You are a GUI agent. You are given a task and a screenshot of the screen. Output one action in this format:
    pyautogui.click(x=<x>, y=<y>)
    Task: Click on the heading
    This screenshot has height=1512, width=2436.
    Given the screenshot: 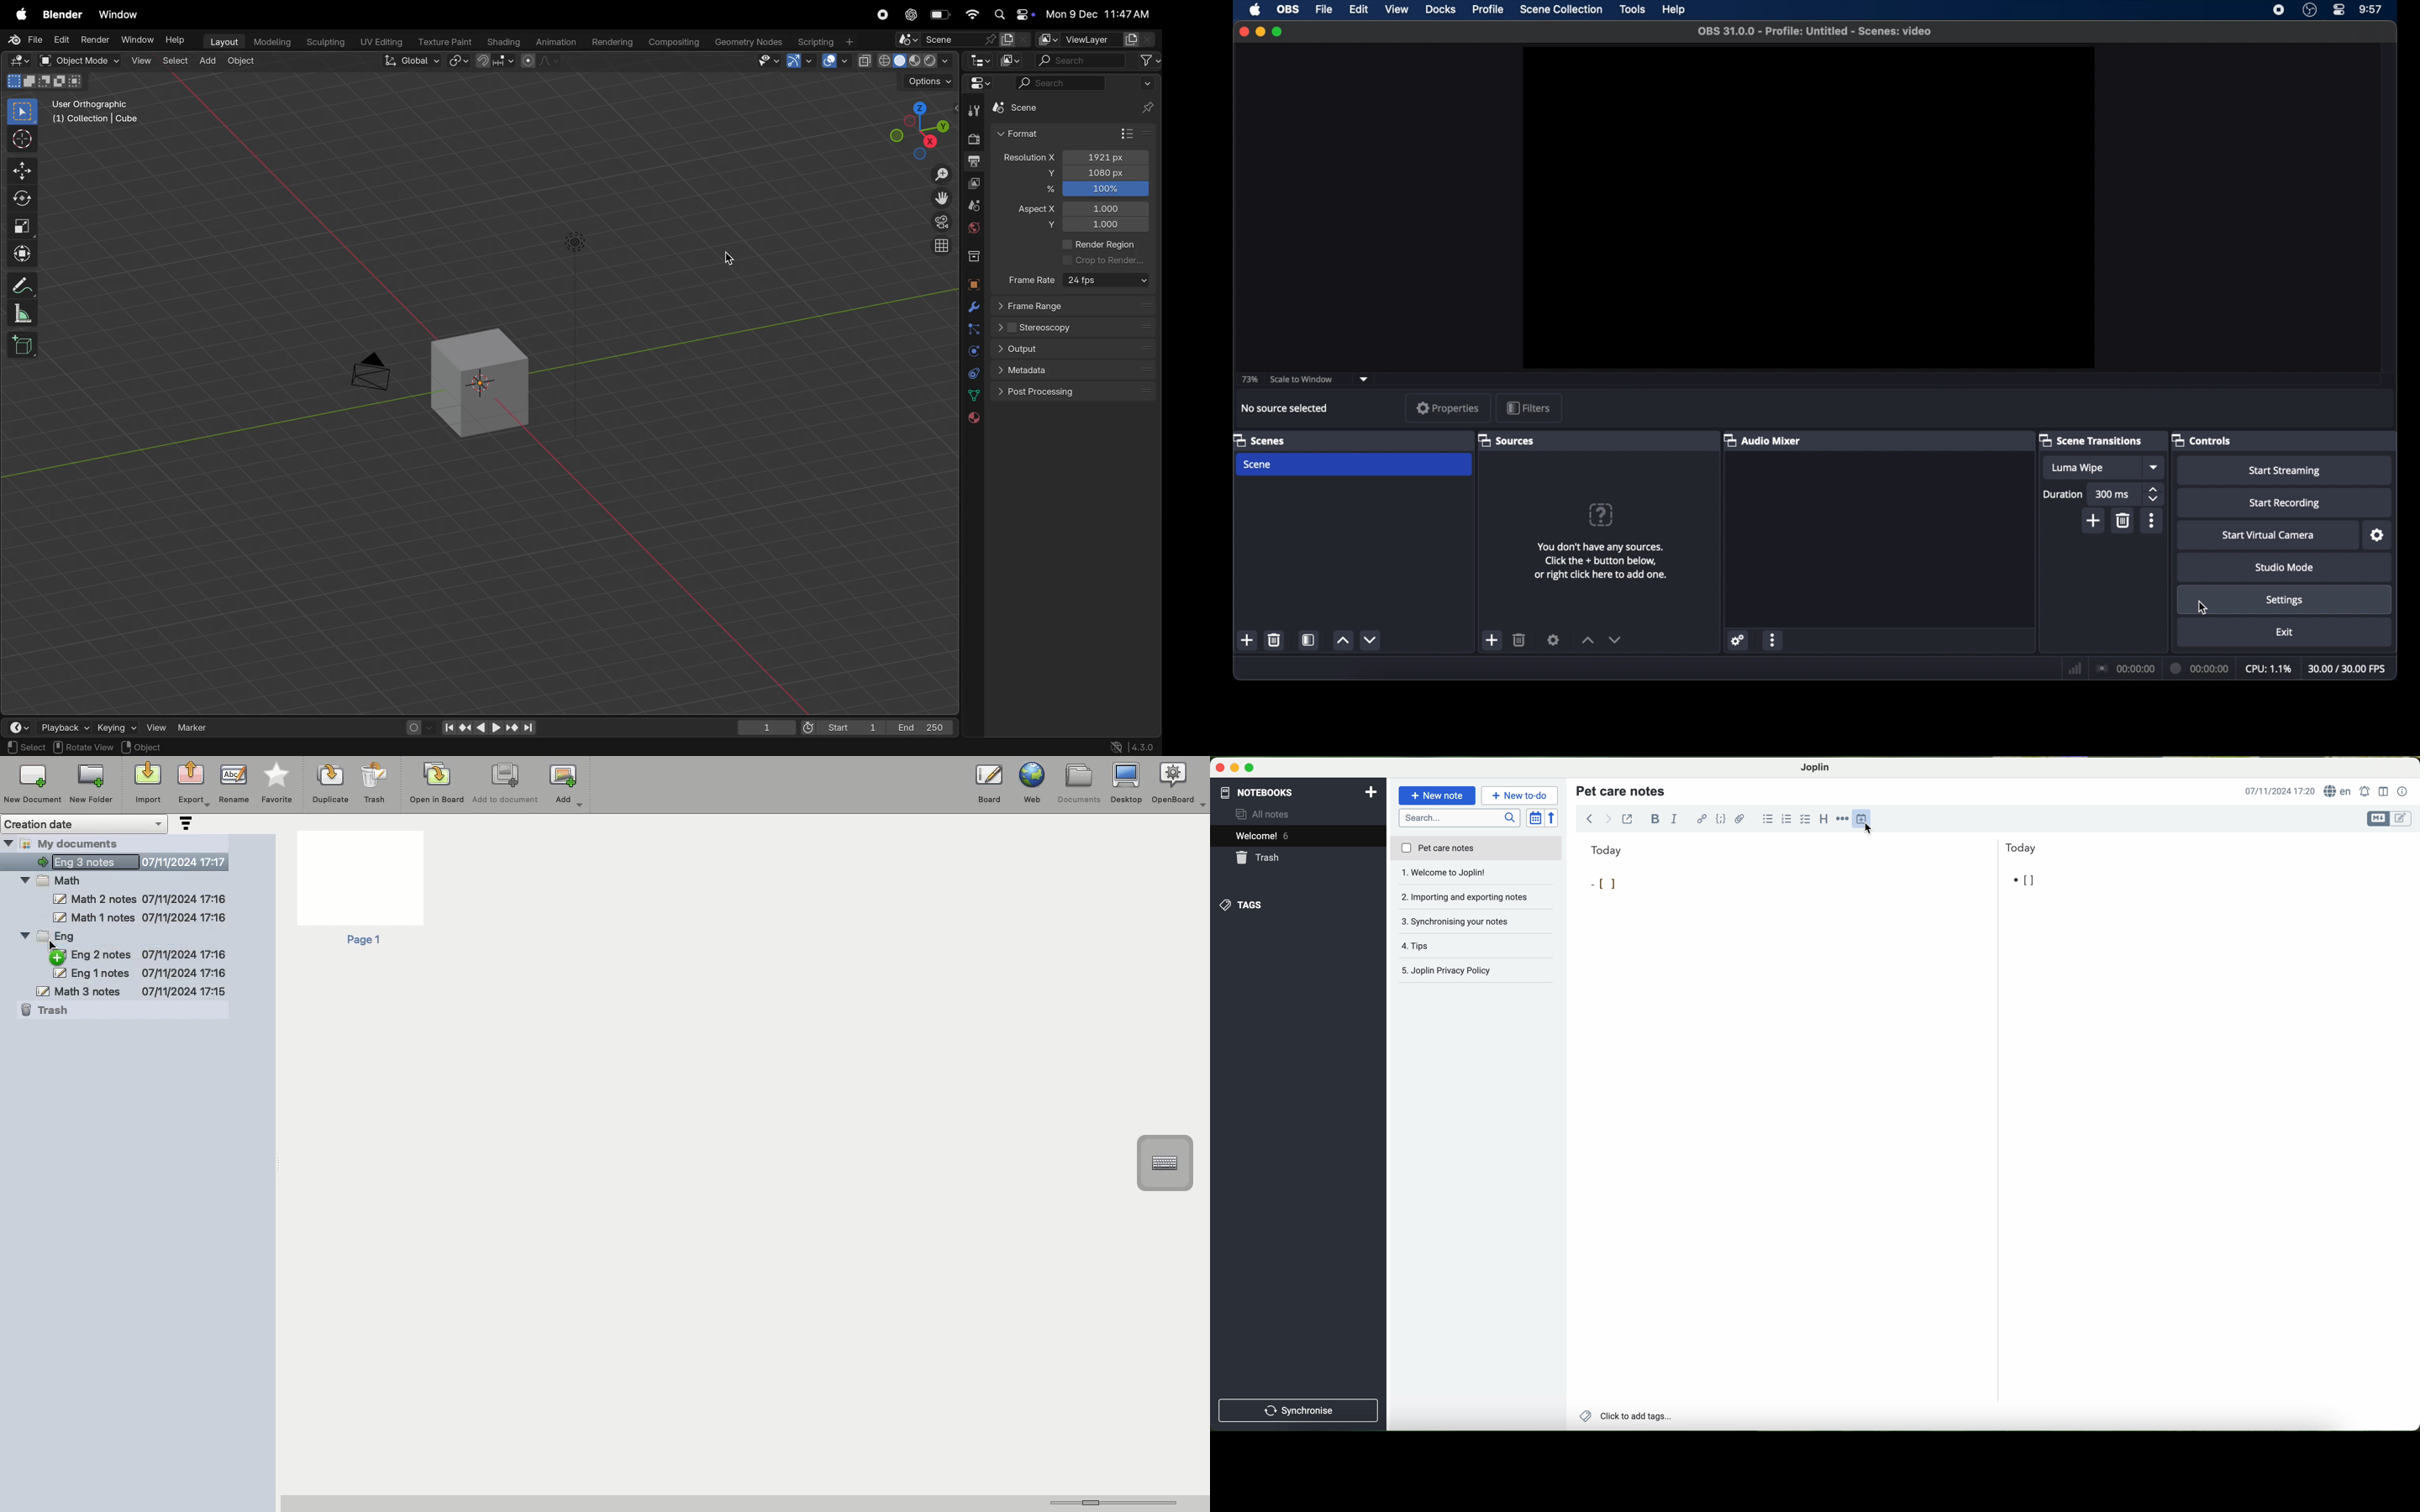 What is the action you would take?
    pyautogui.click(x=1824, y=818)
    